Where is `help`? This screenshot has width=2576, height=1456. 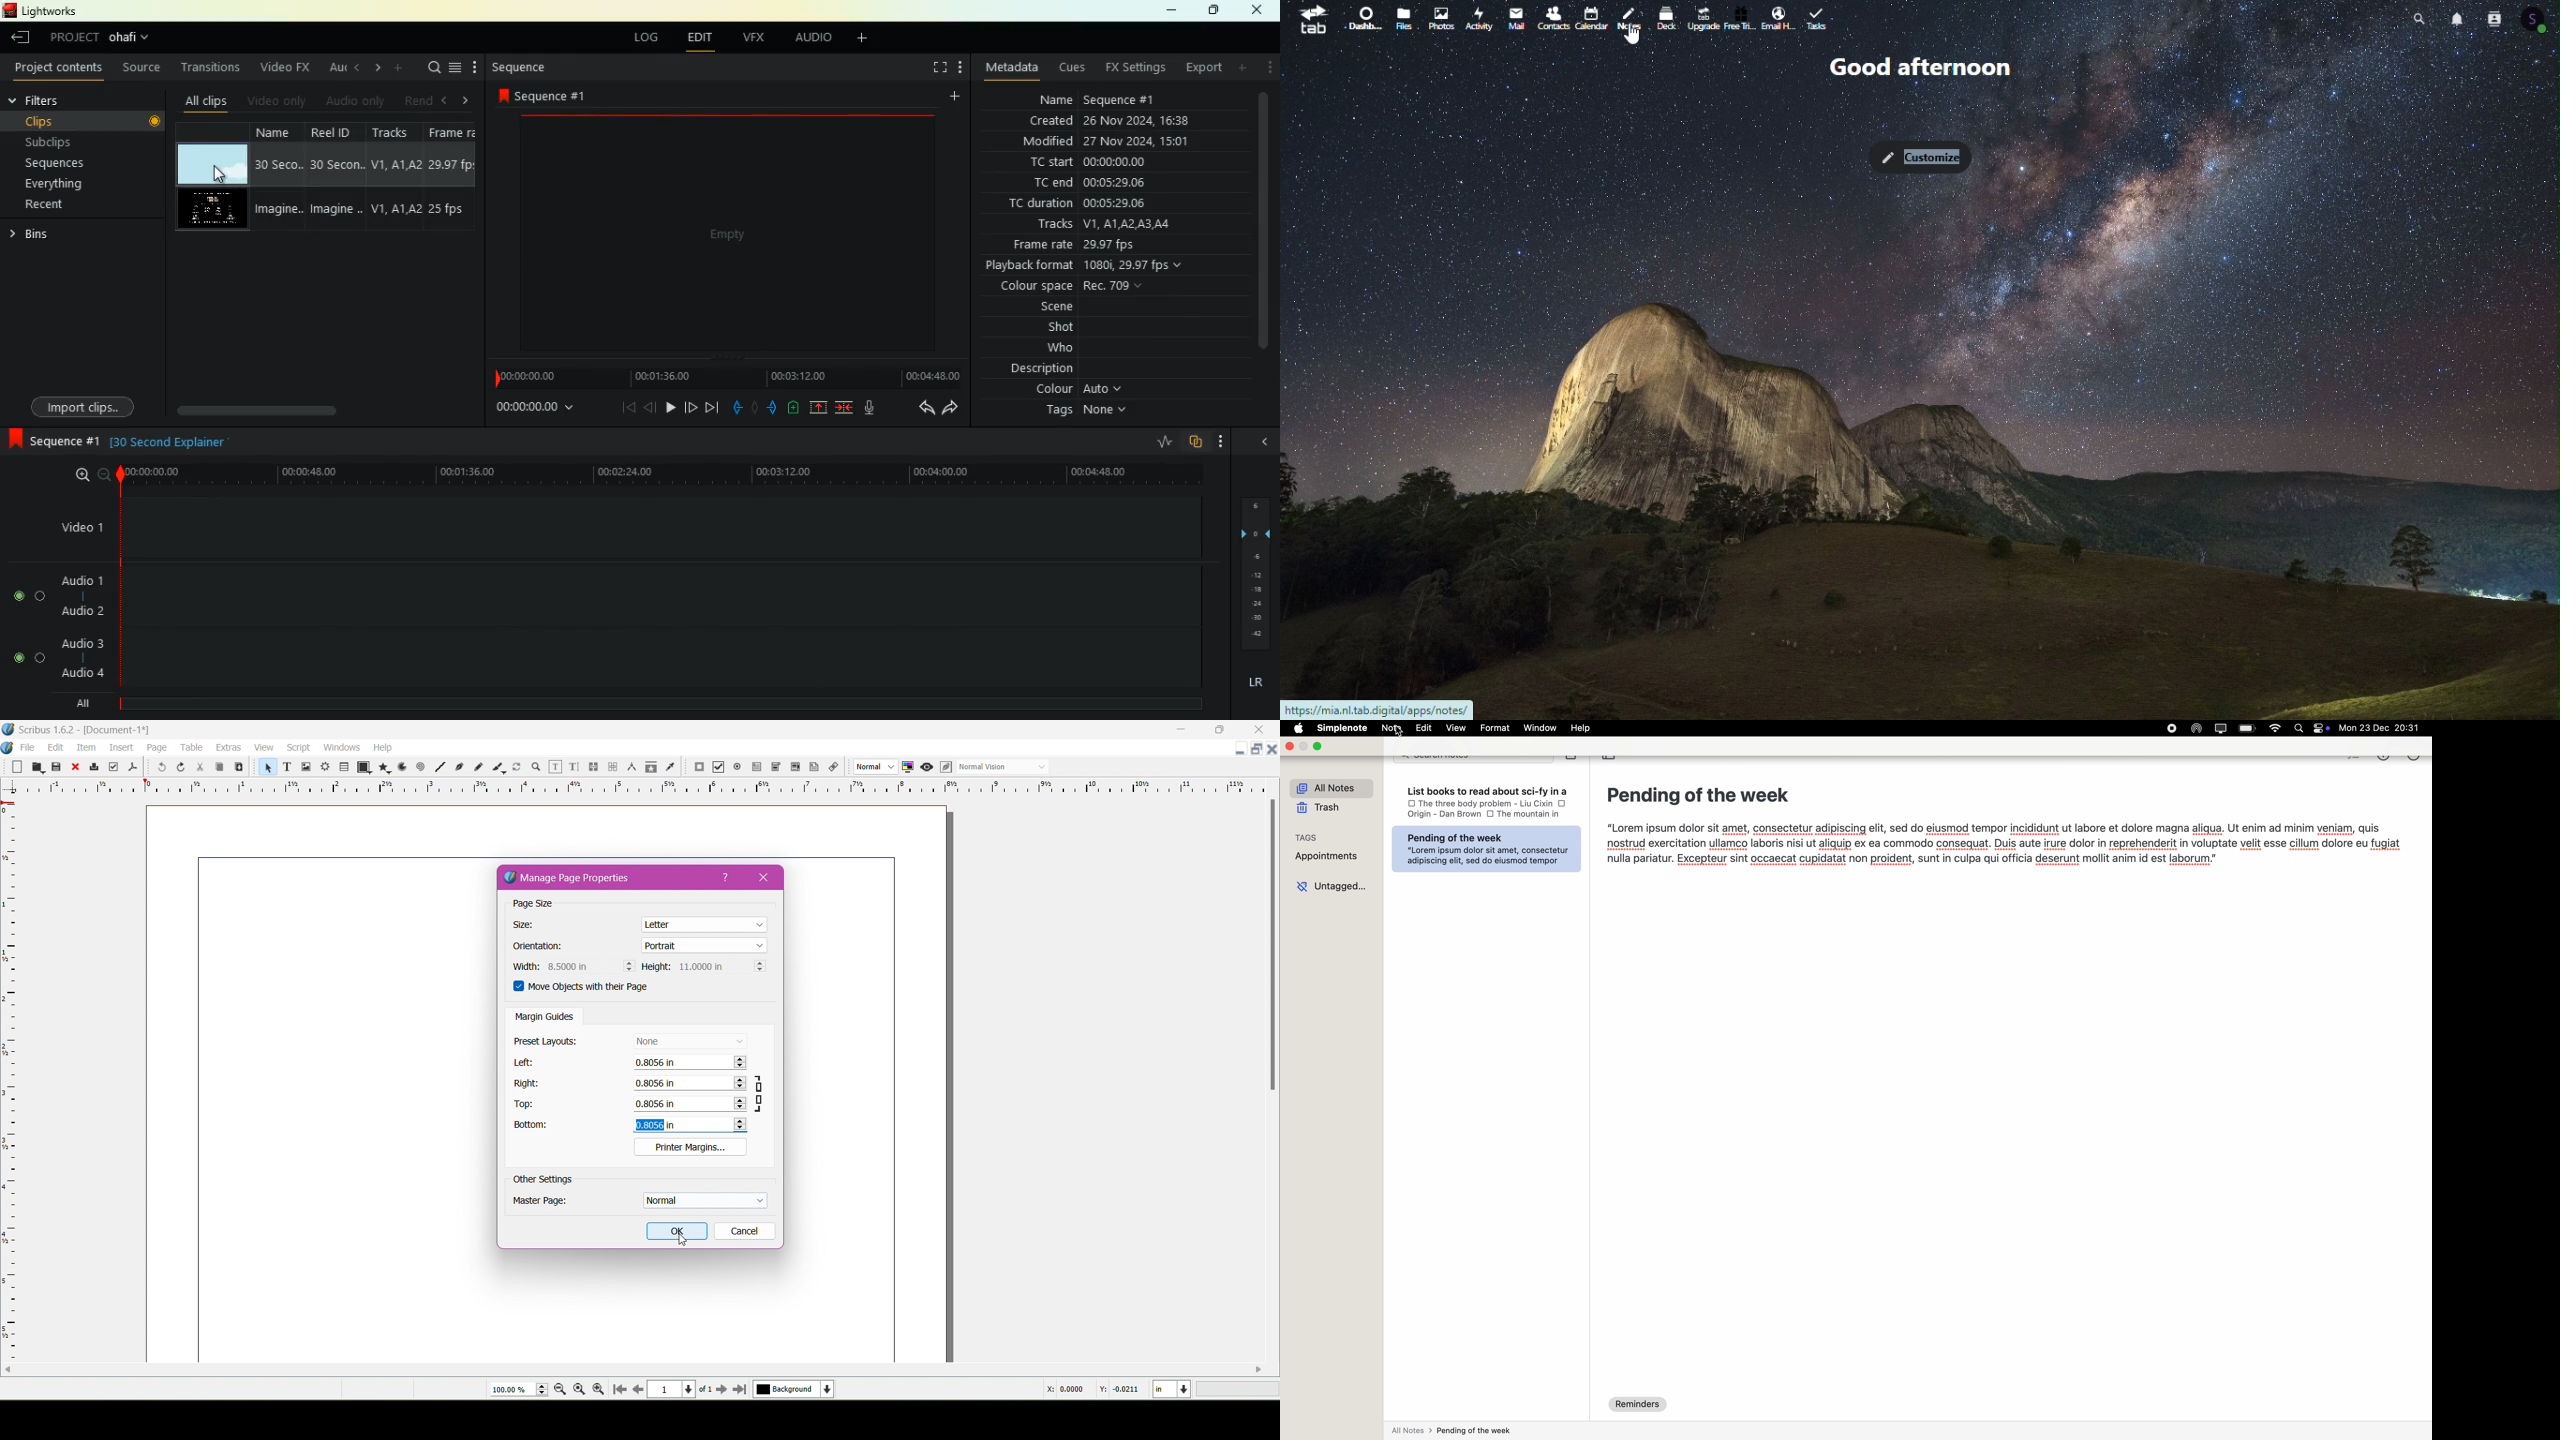
help is located at coordinates (1583, 728).